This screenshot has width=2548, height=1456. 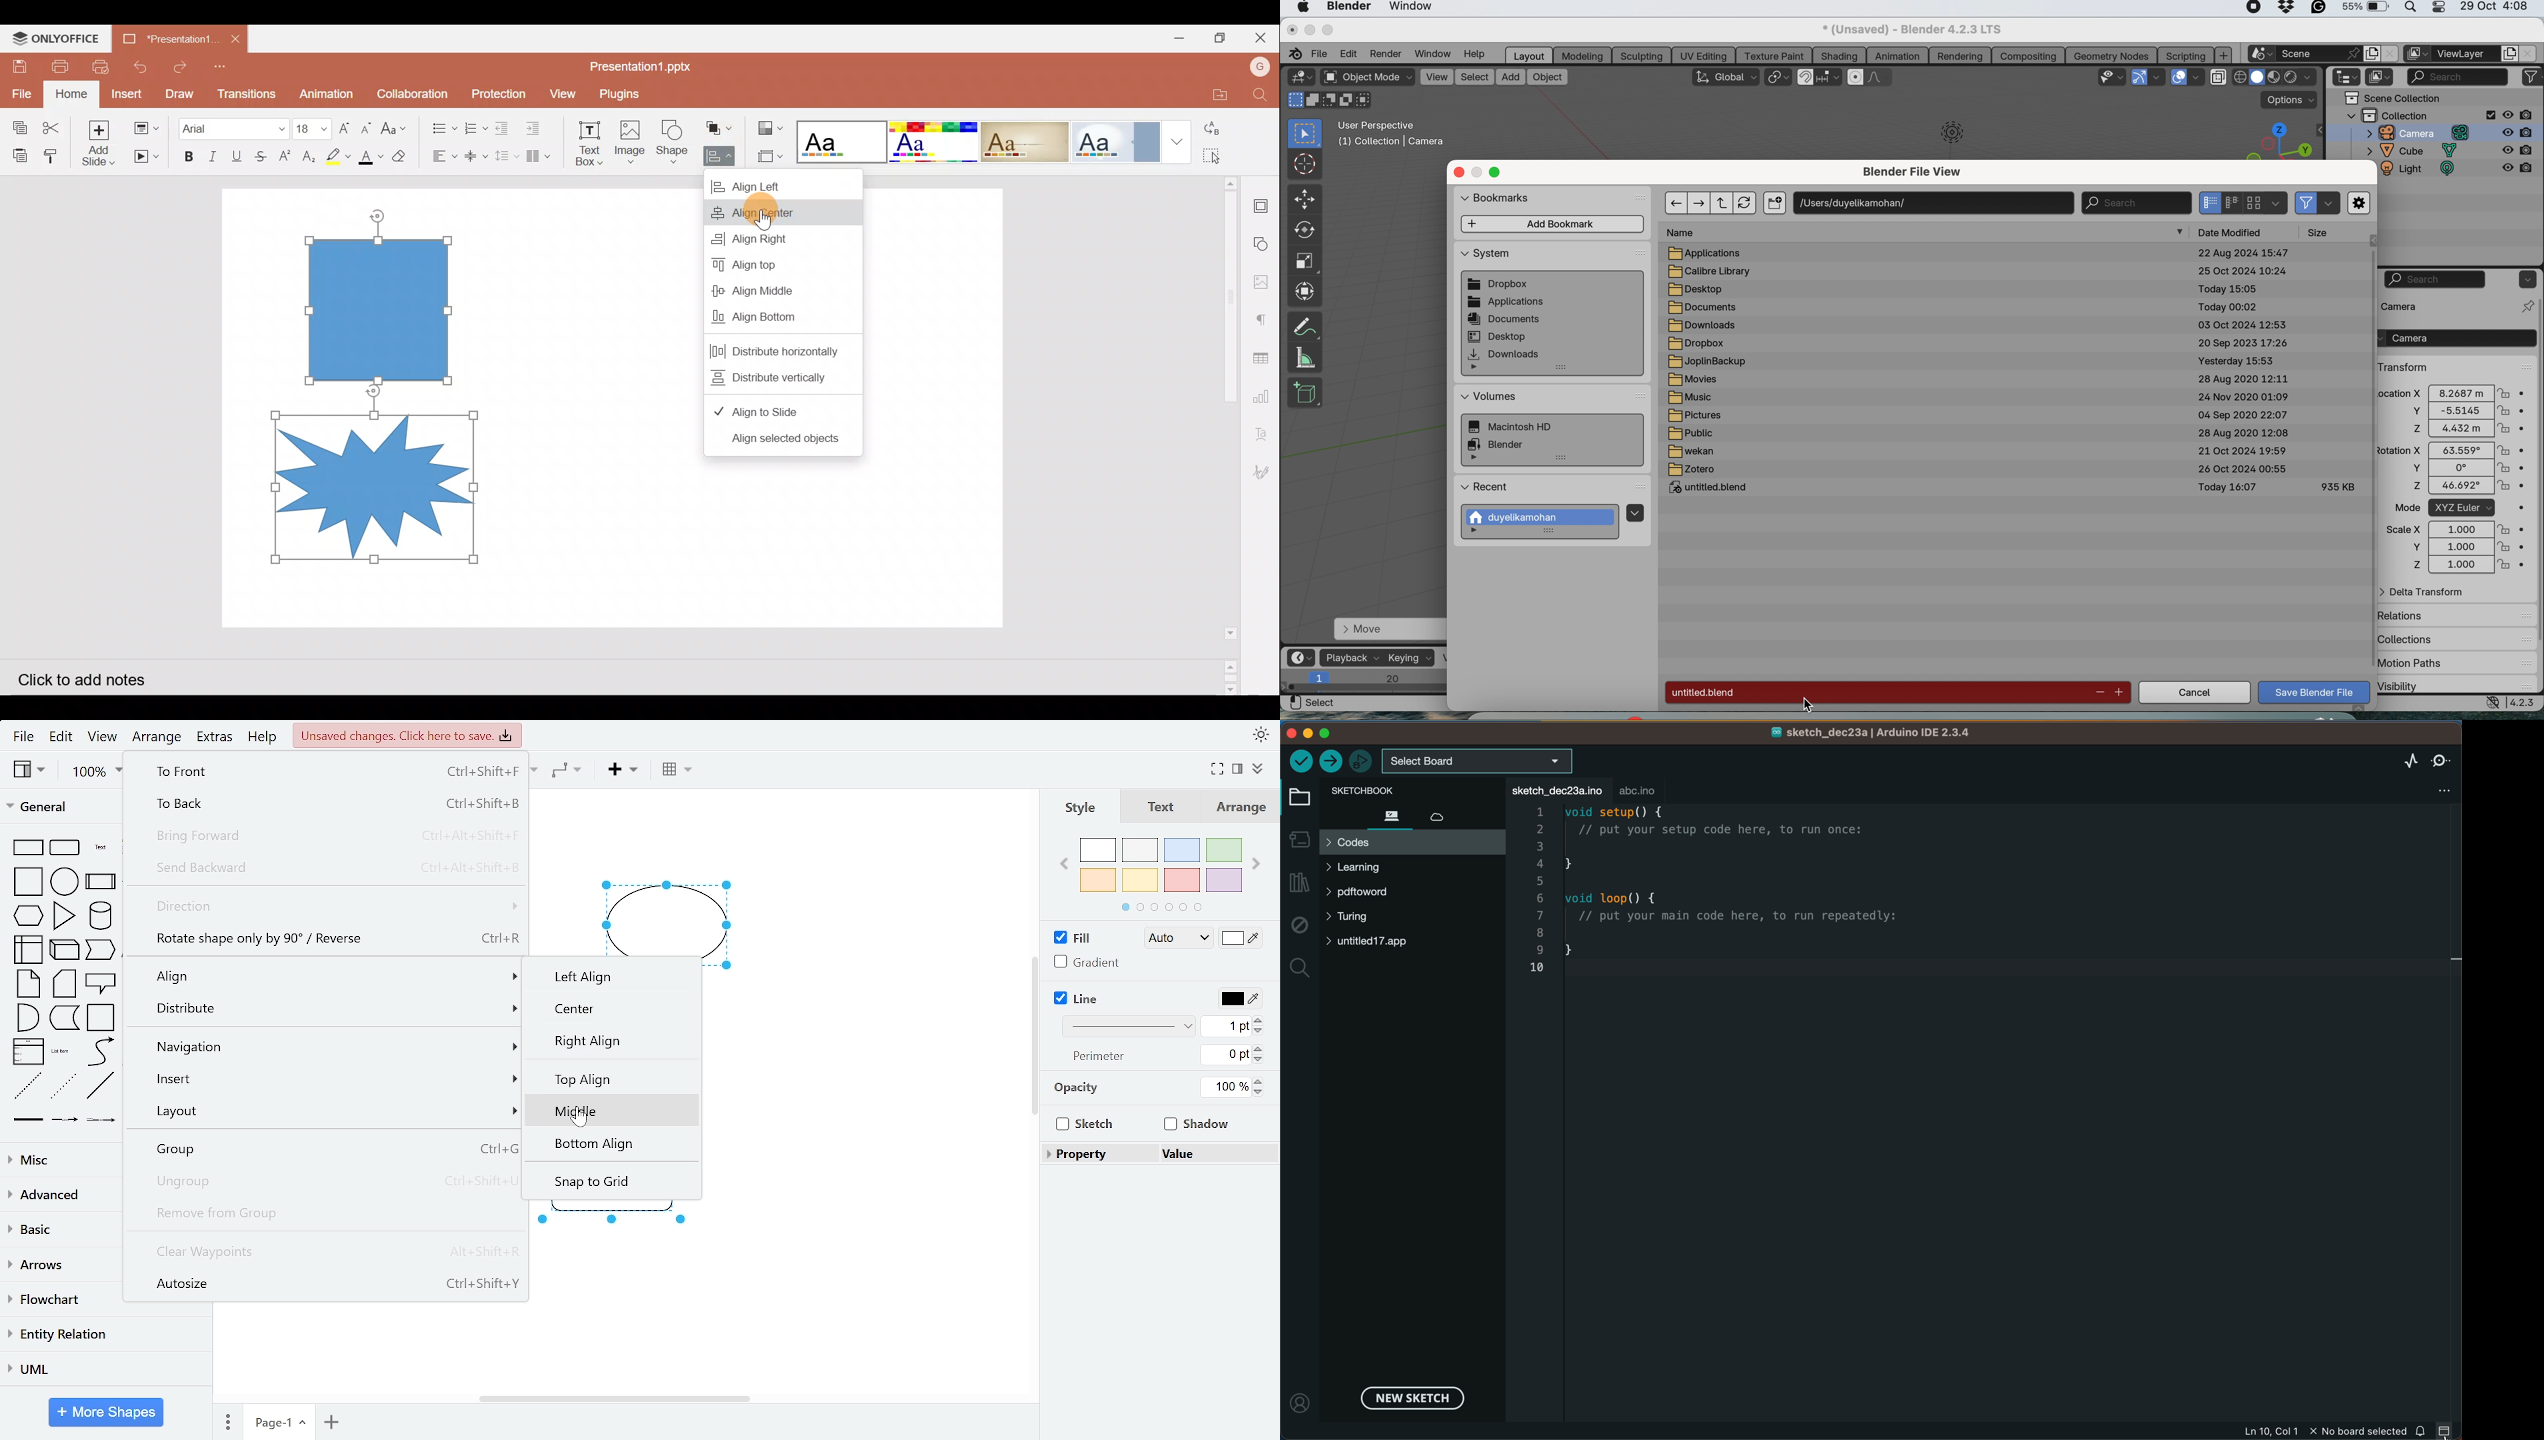 What do you see at coordinates (232, 125) in the screenshot?
I see `Font name` at bounding box center [232, 125].